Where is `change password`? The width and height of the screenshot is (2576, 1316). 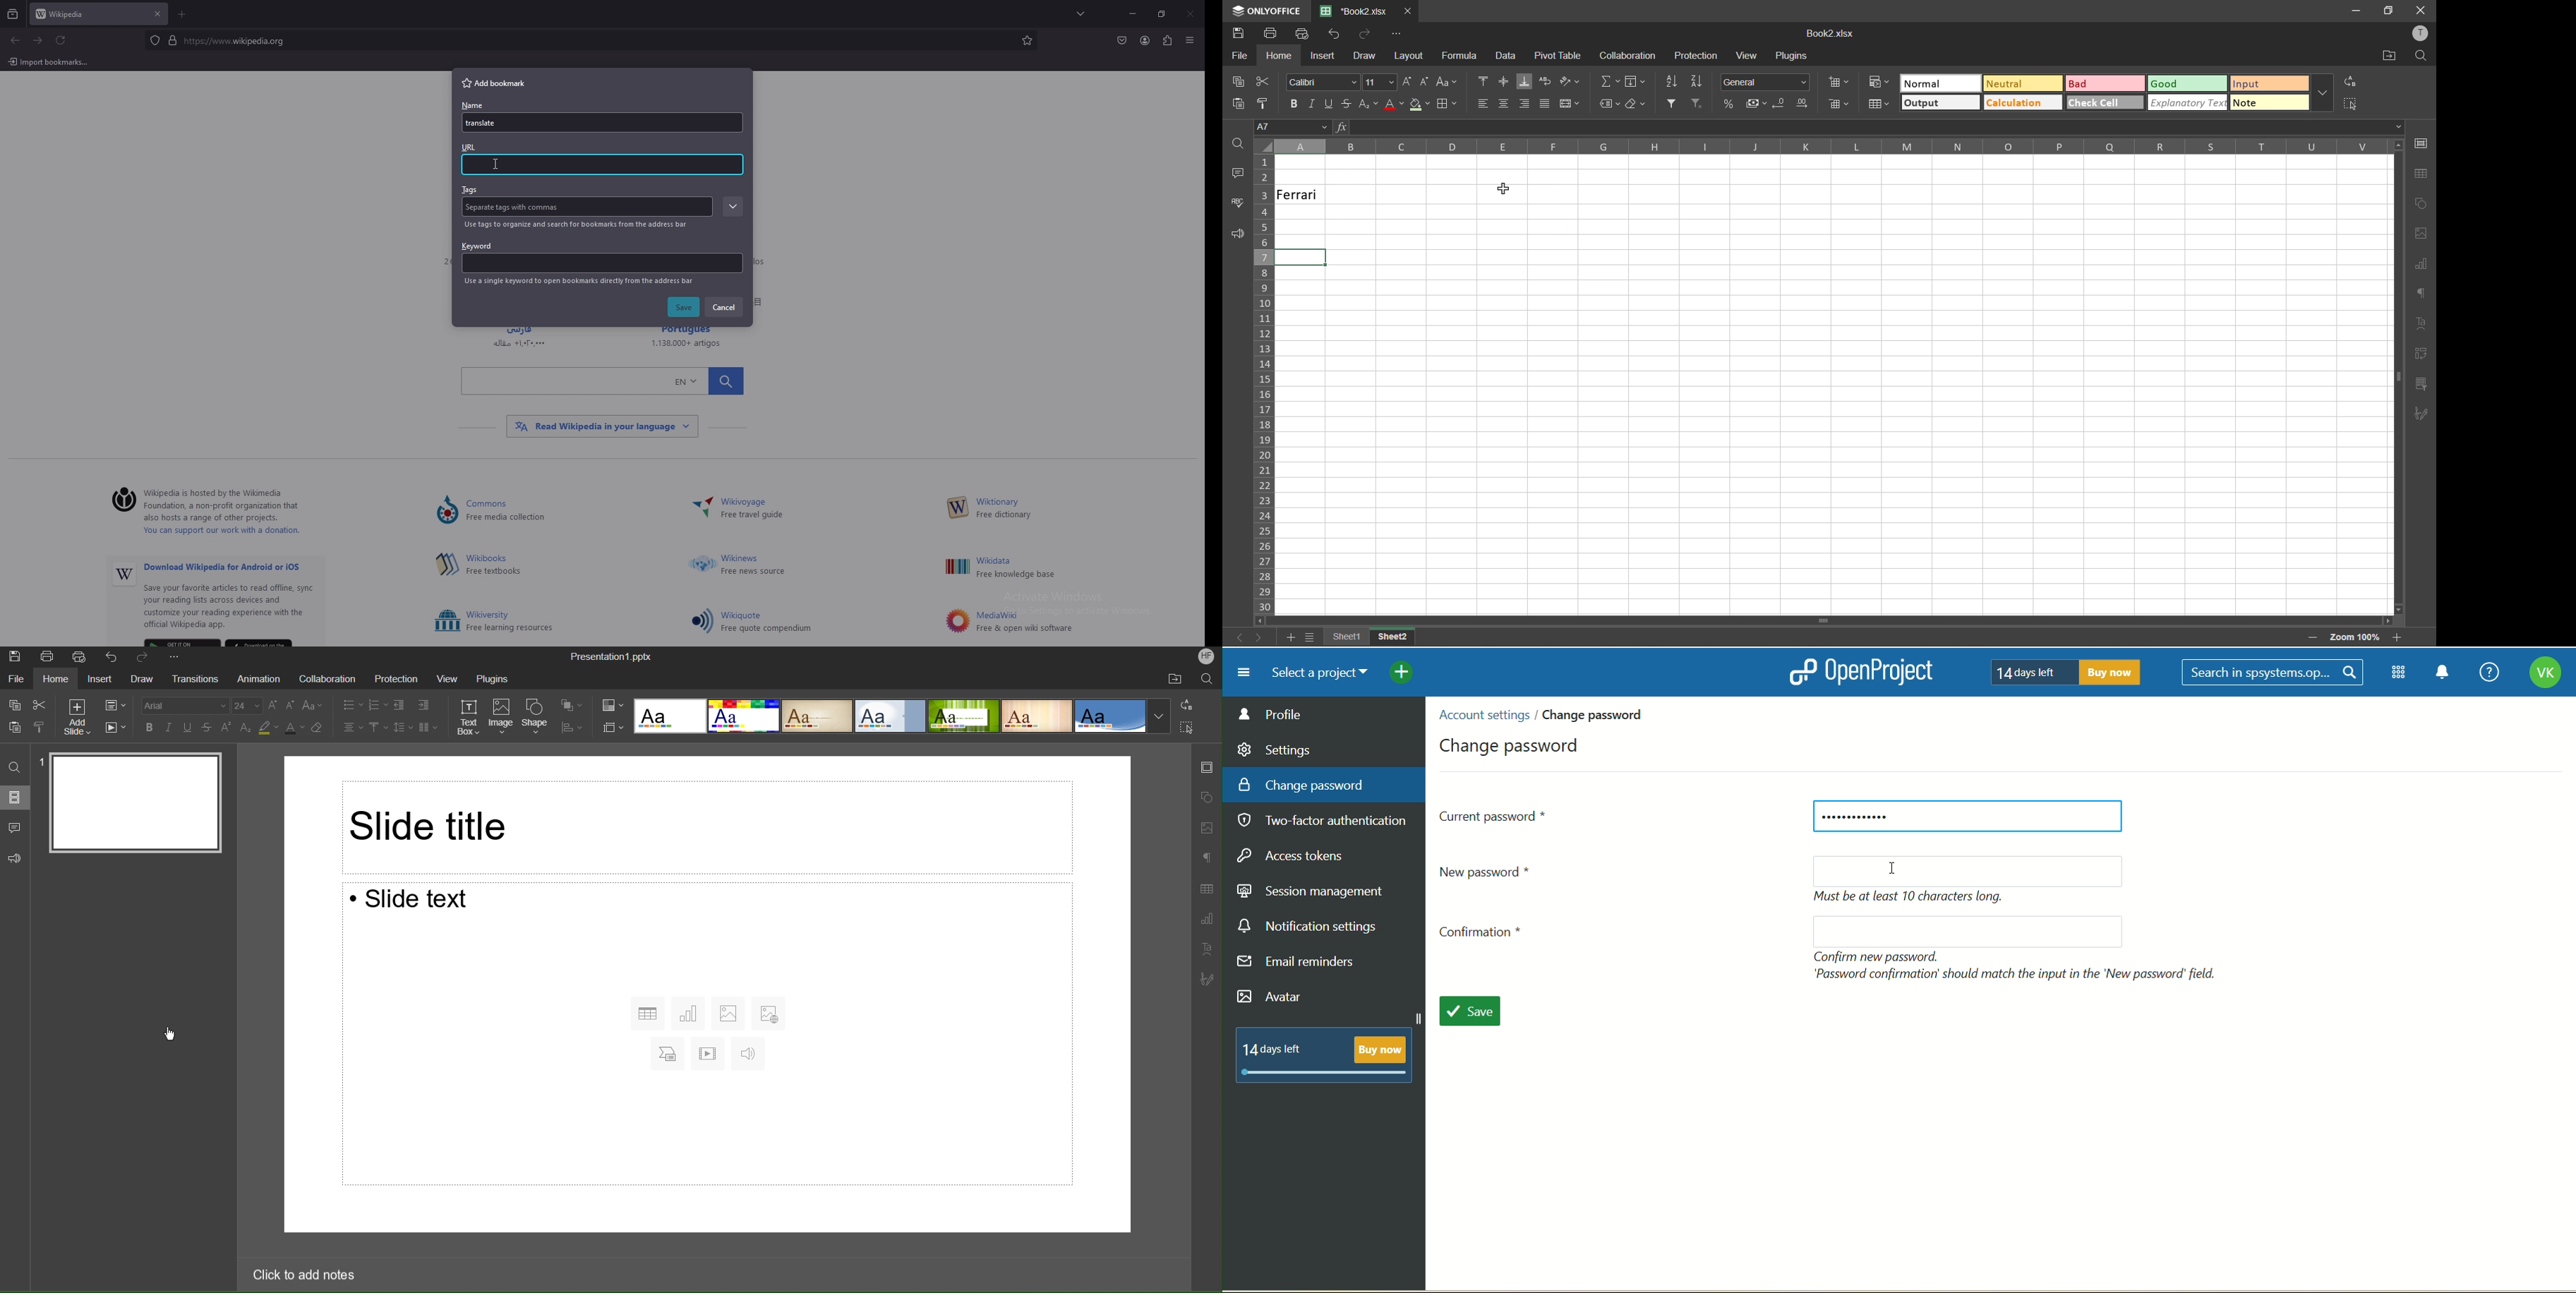
change password is located at coordinates (1513, 743).